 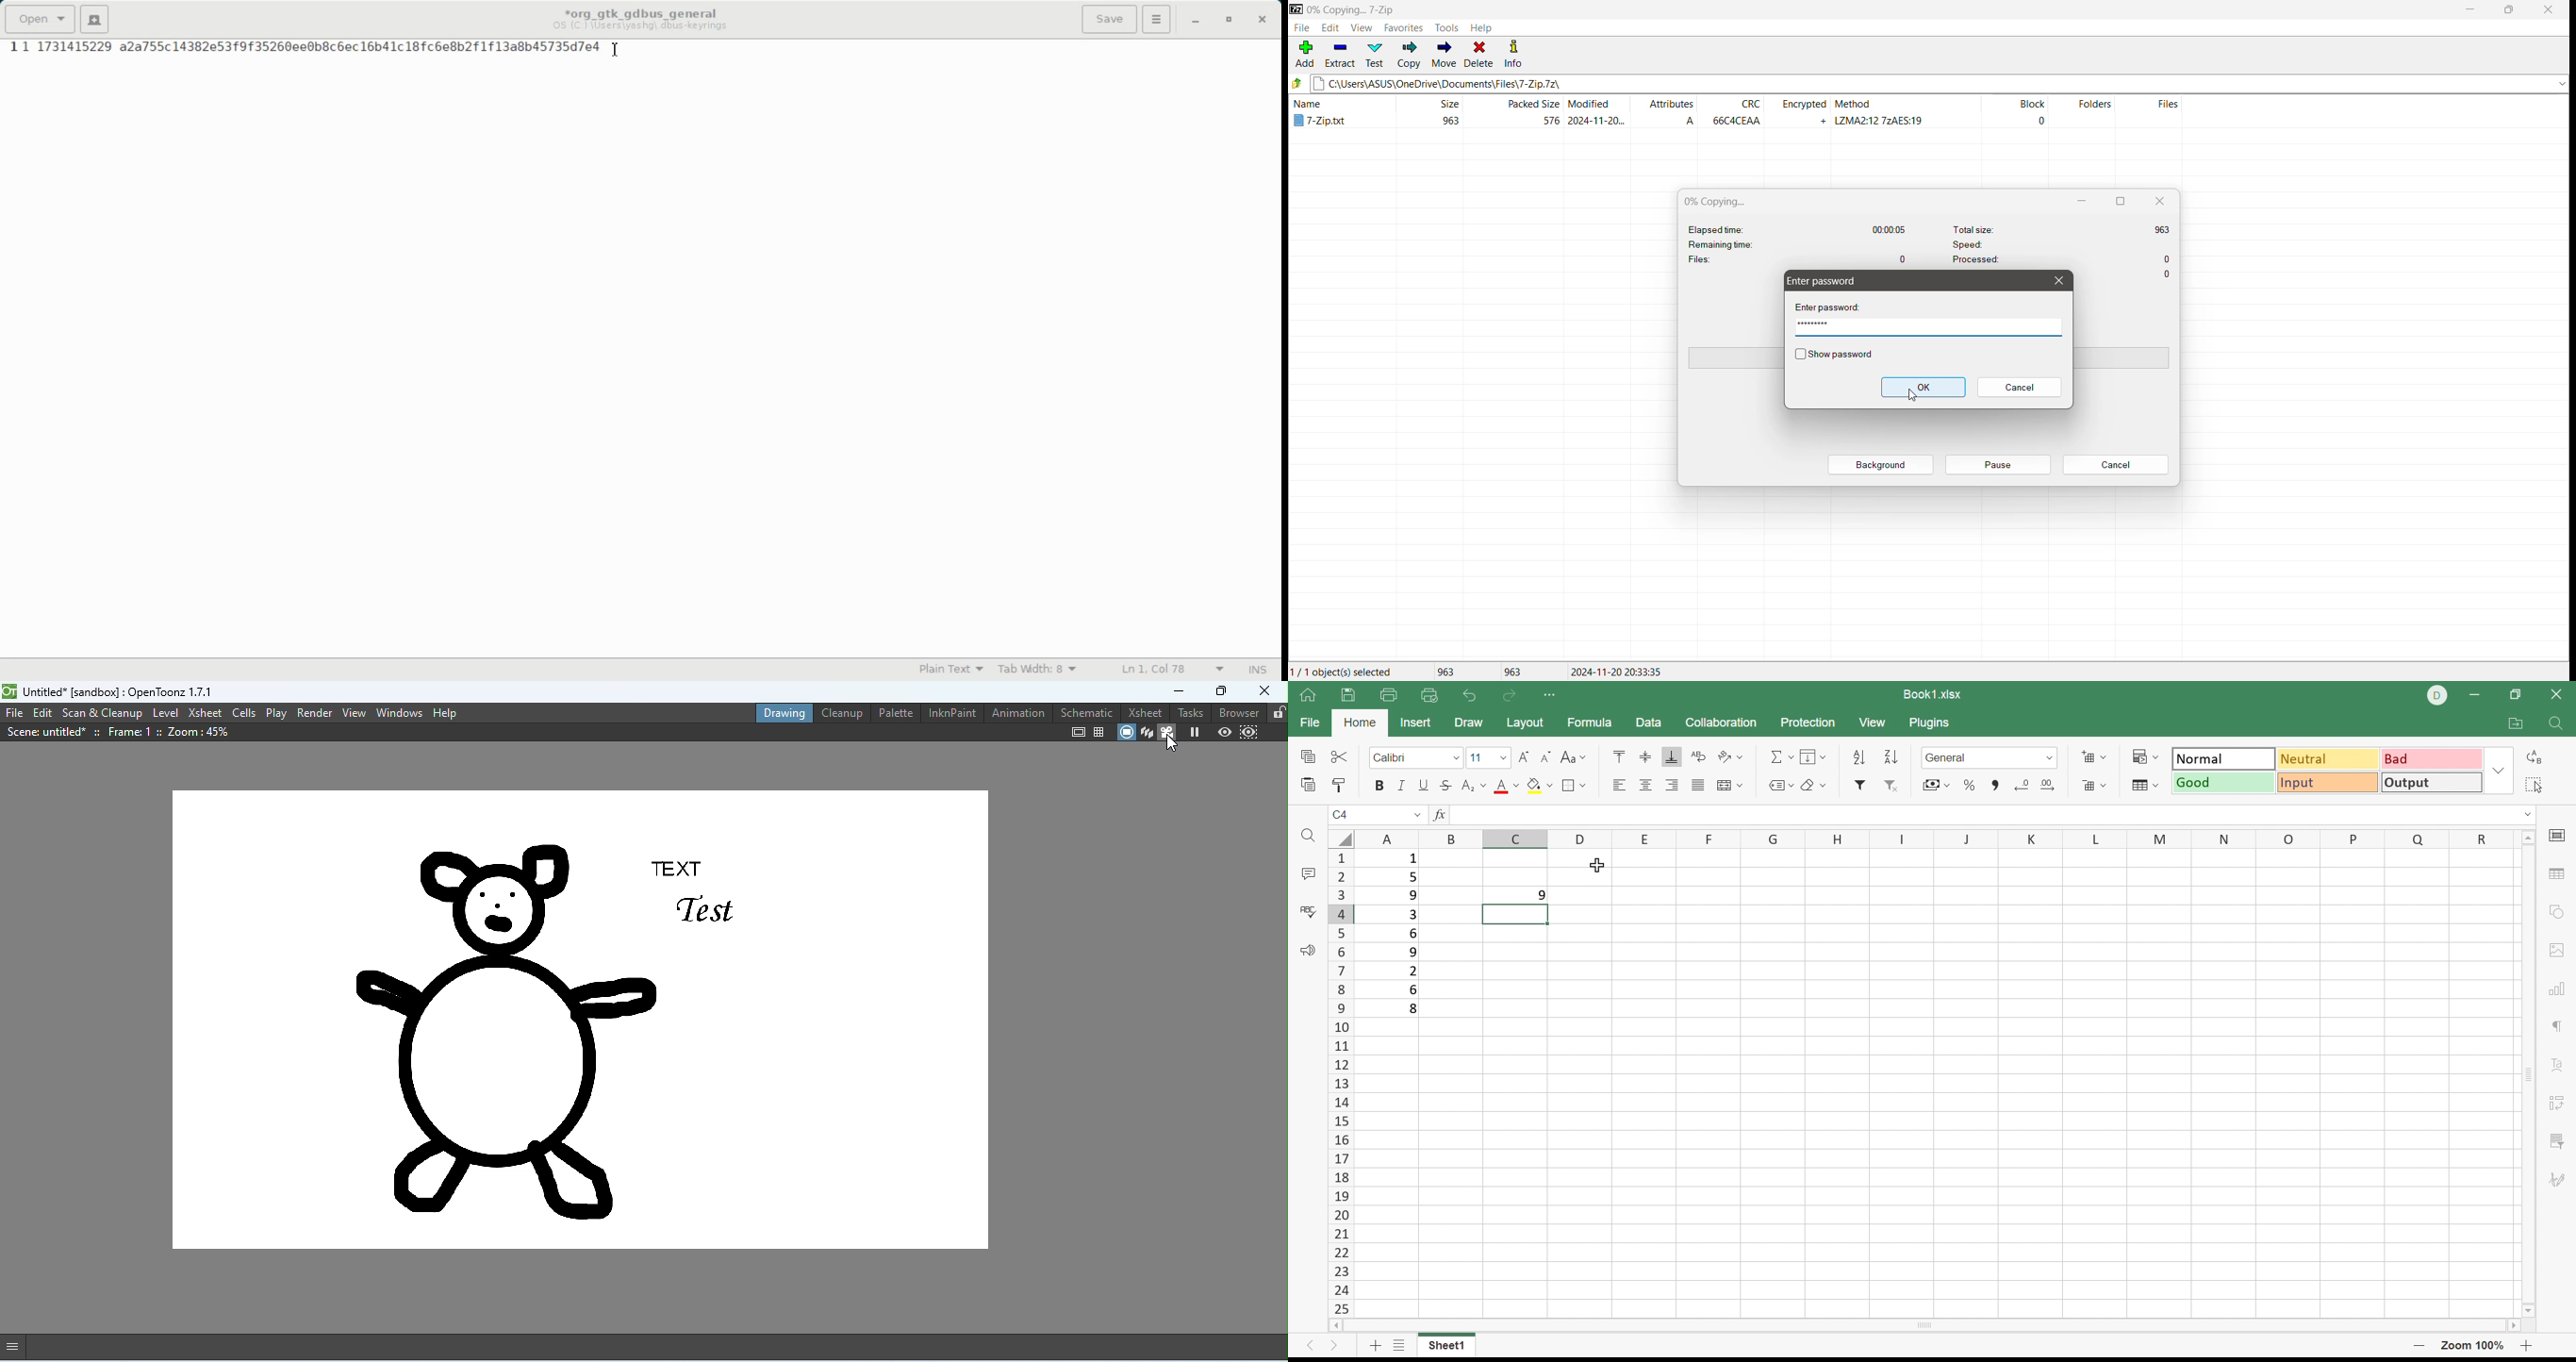 I want to click on Home, so click(x=1359, y=721).